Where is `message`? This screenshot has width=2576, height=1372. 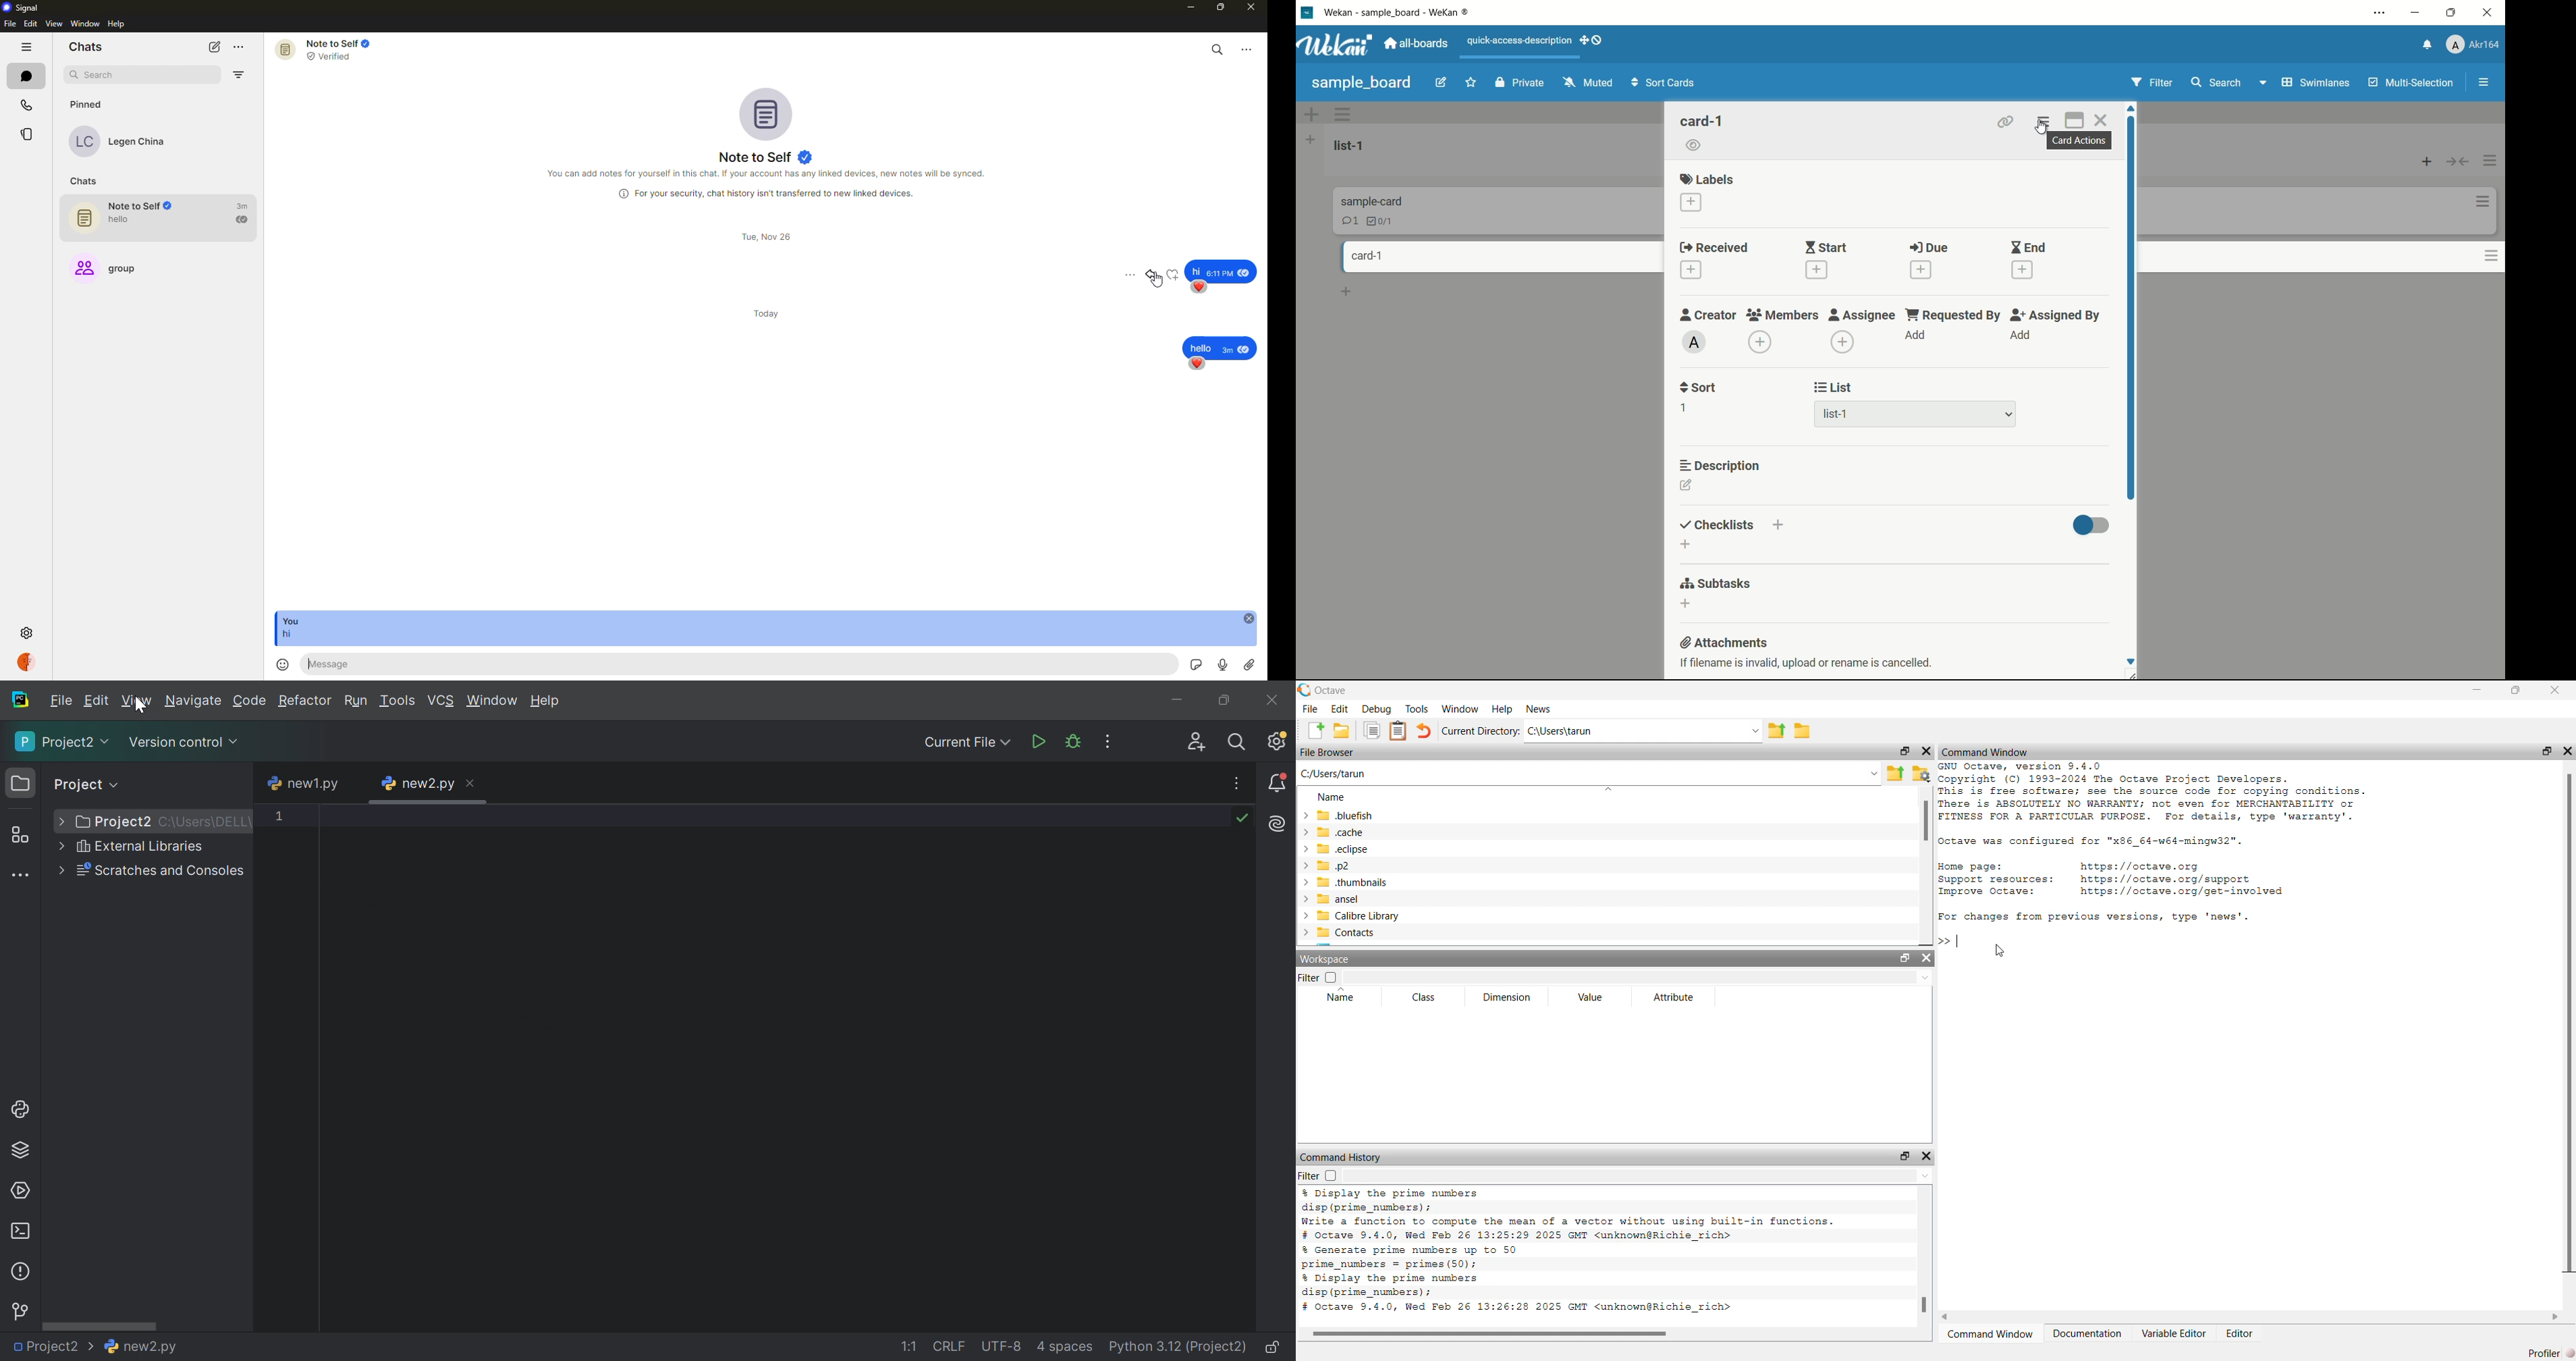 message is located at coordinates (1222, 270).